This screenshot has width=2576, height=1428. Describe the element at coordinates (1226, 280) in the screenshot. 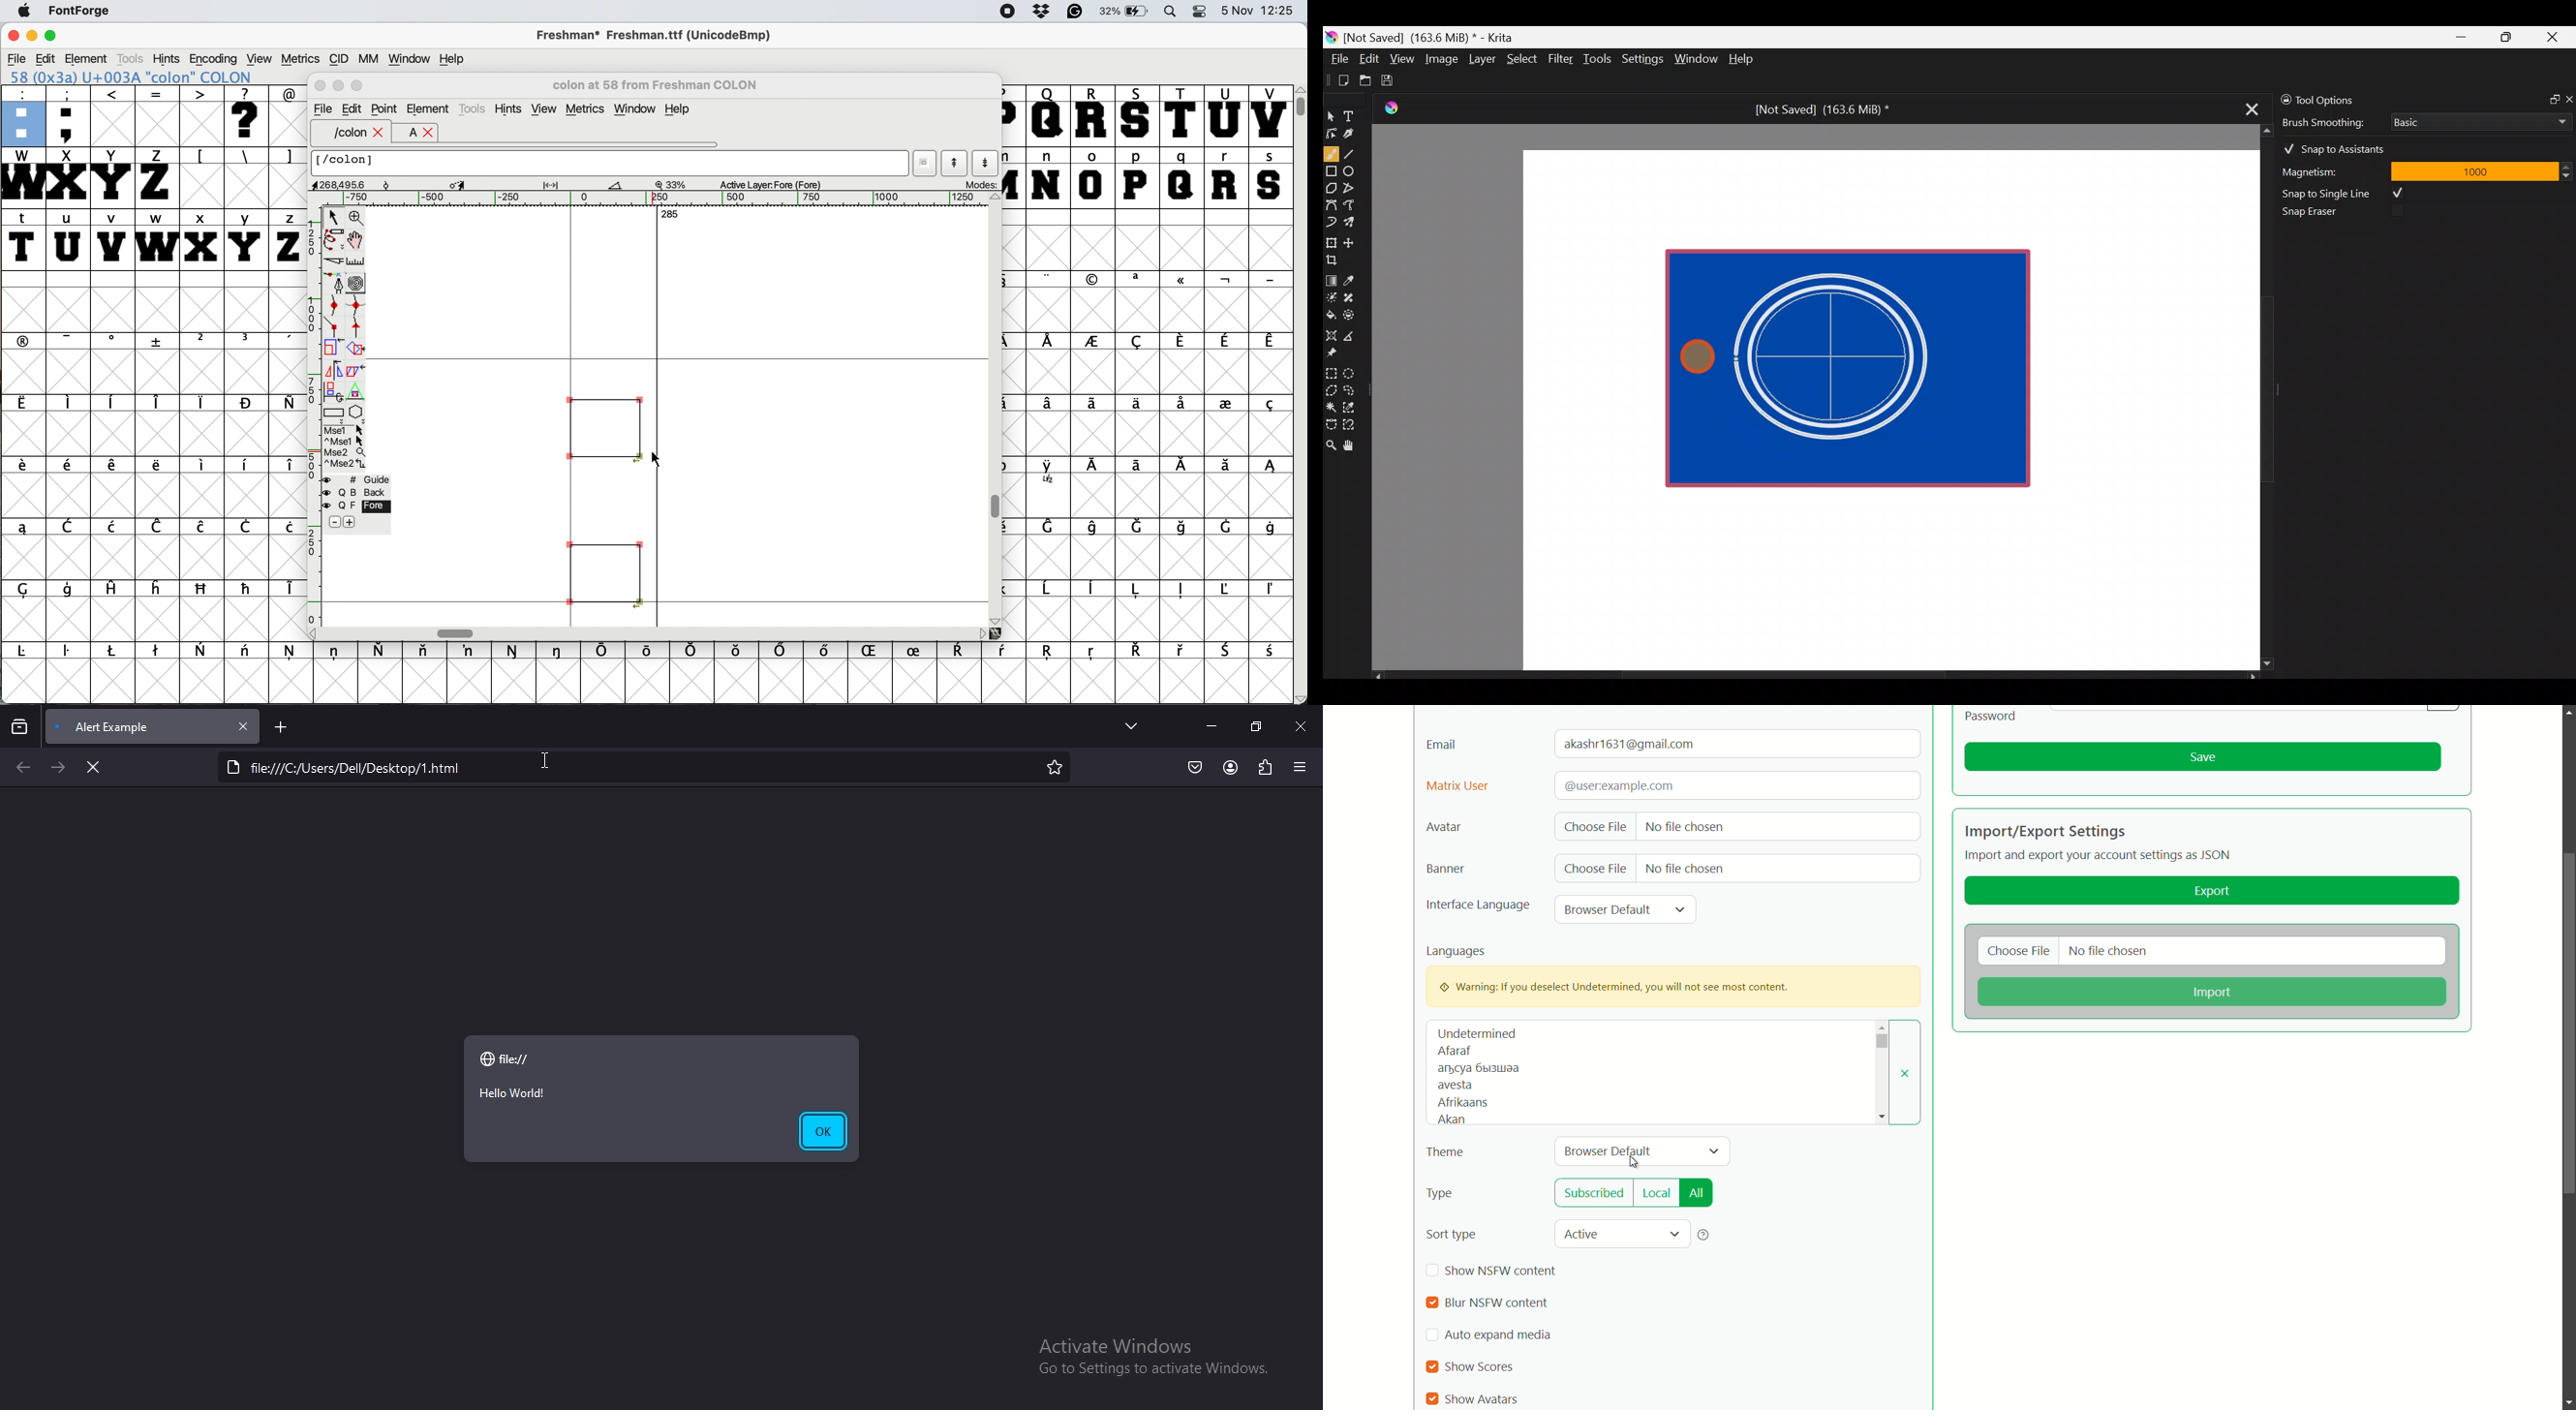

I see `symbol` at that location.